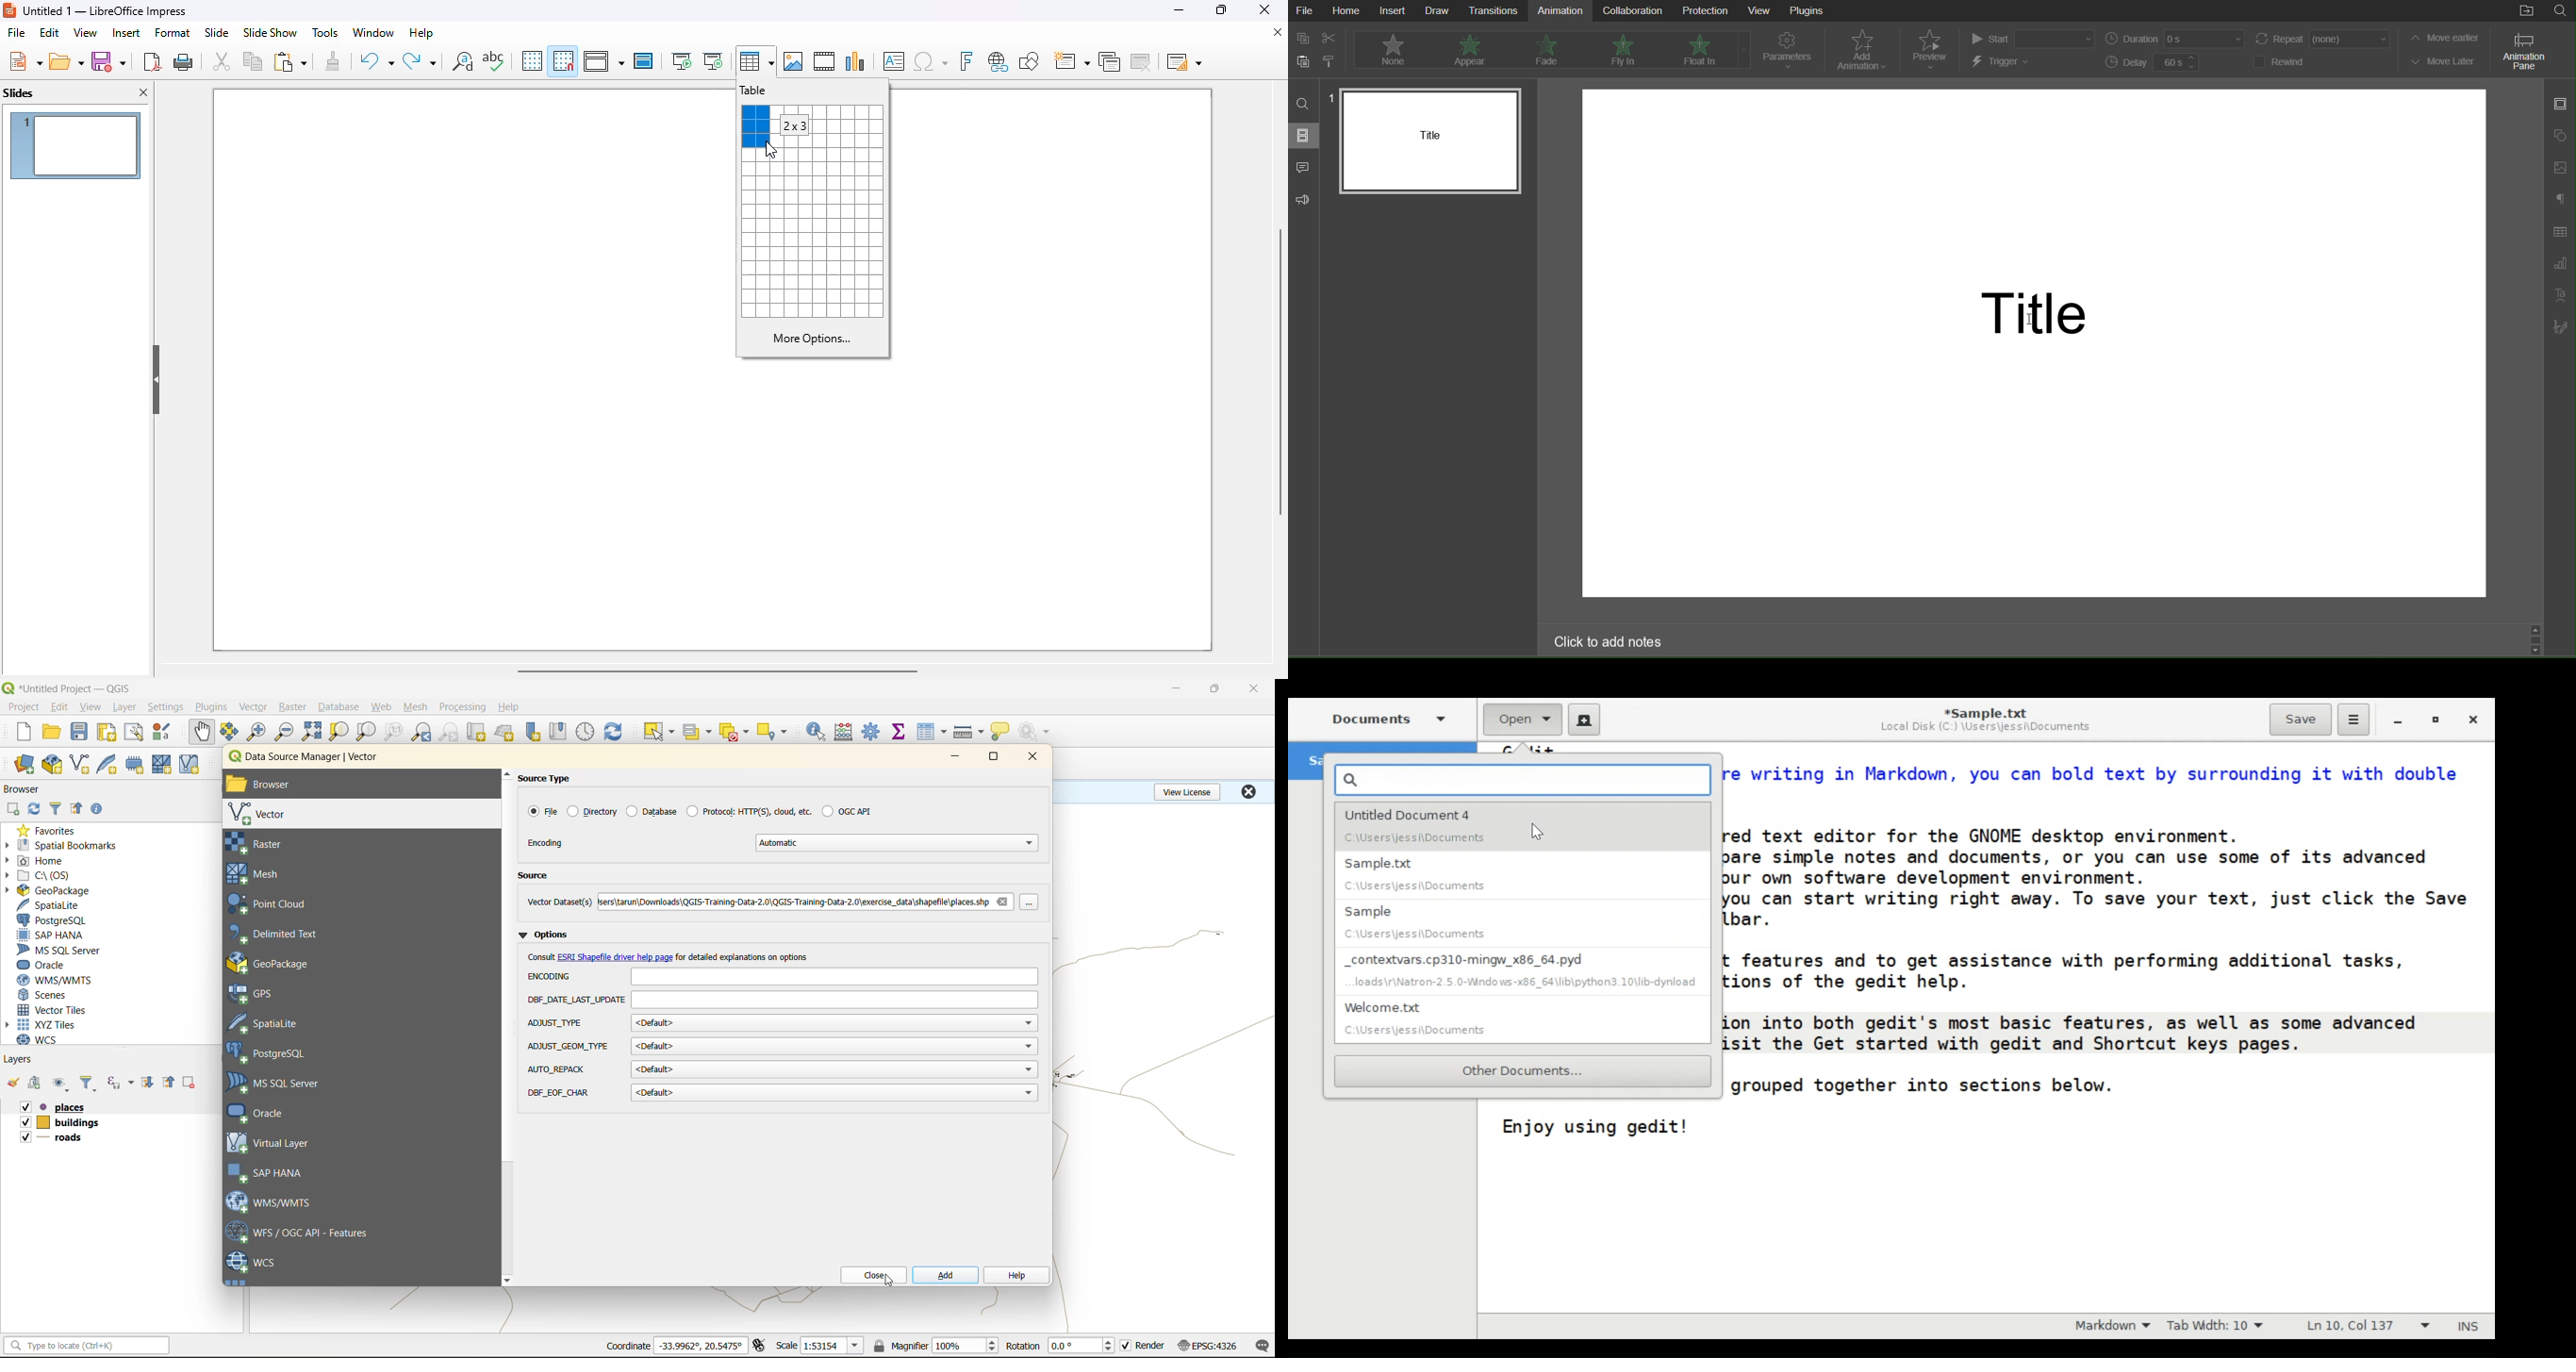  What do you see at coordinates (1538, 831) in the screenshot?
I see `Cursor` at bounding box center [1538, 831].